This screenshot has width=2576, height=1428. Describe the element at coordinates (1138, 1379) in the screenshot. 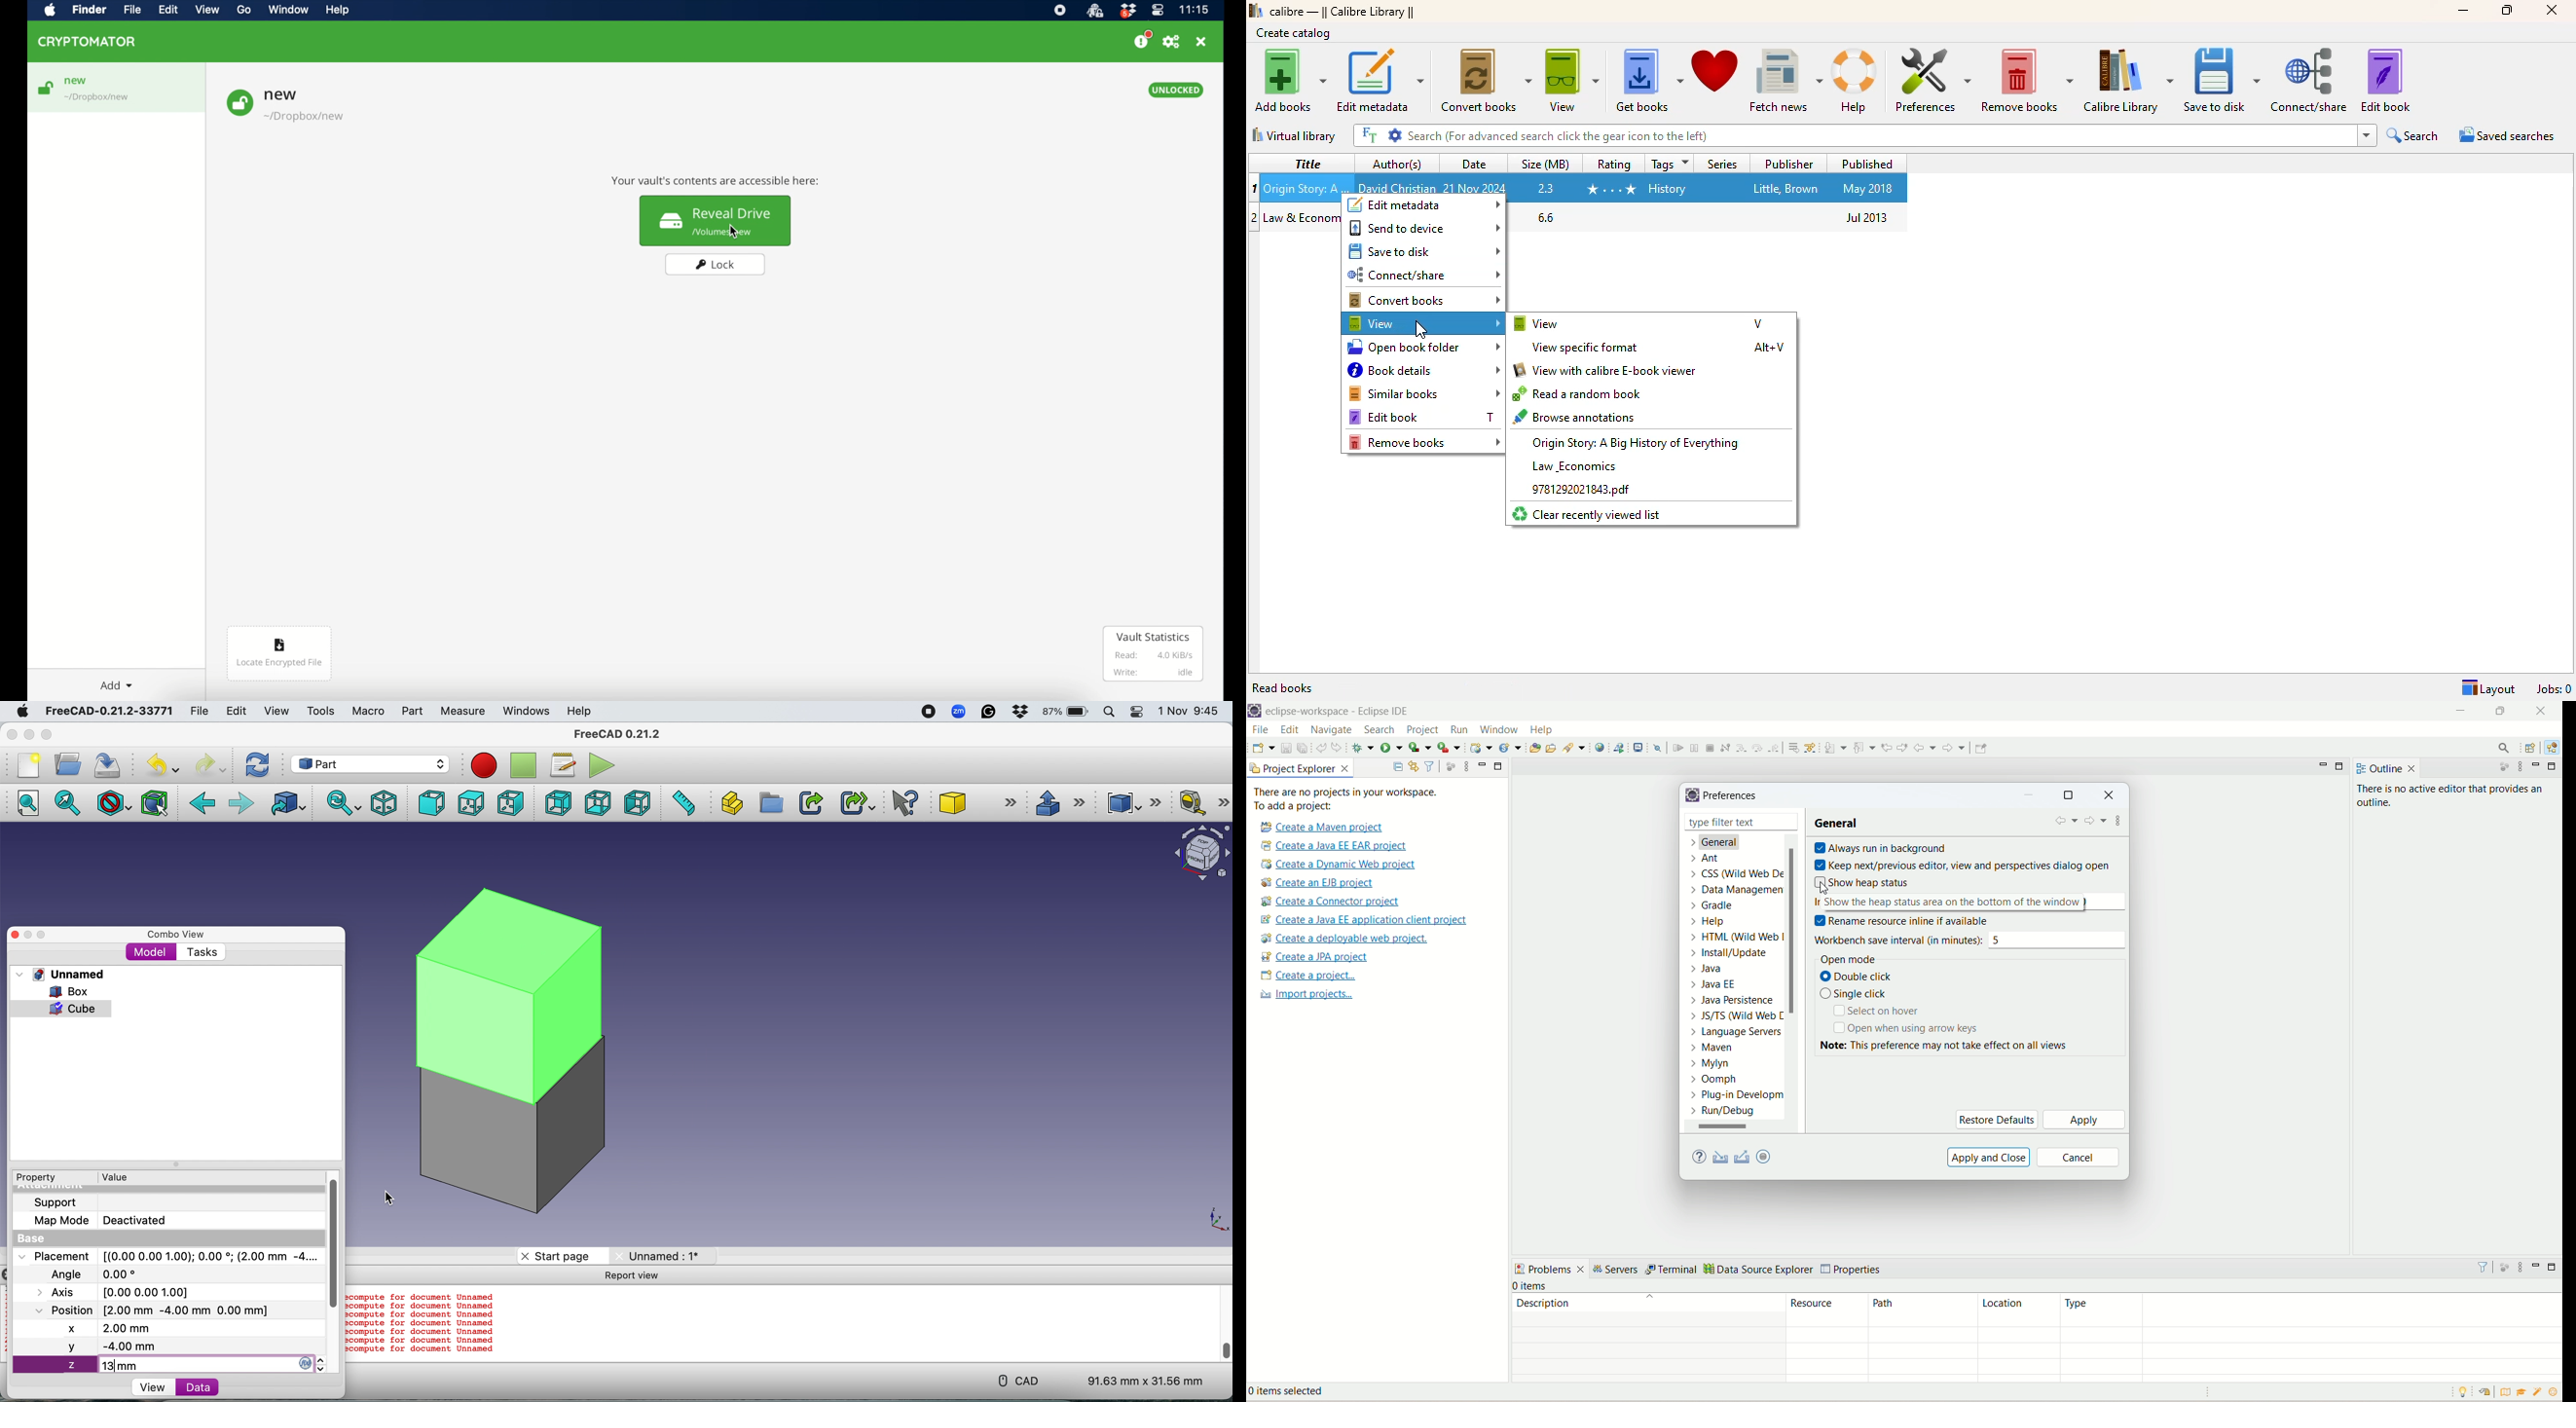

I see `91.63 mm x 31.56 mm` at that location.